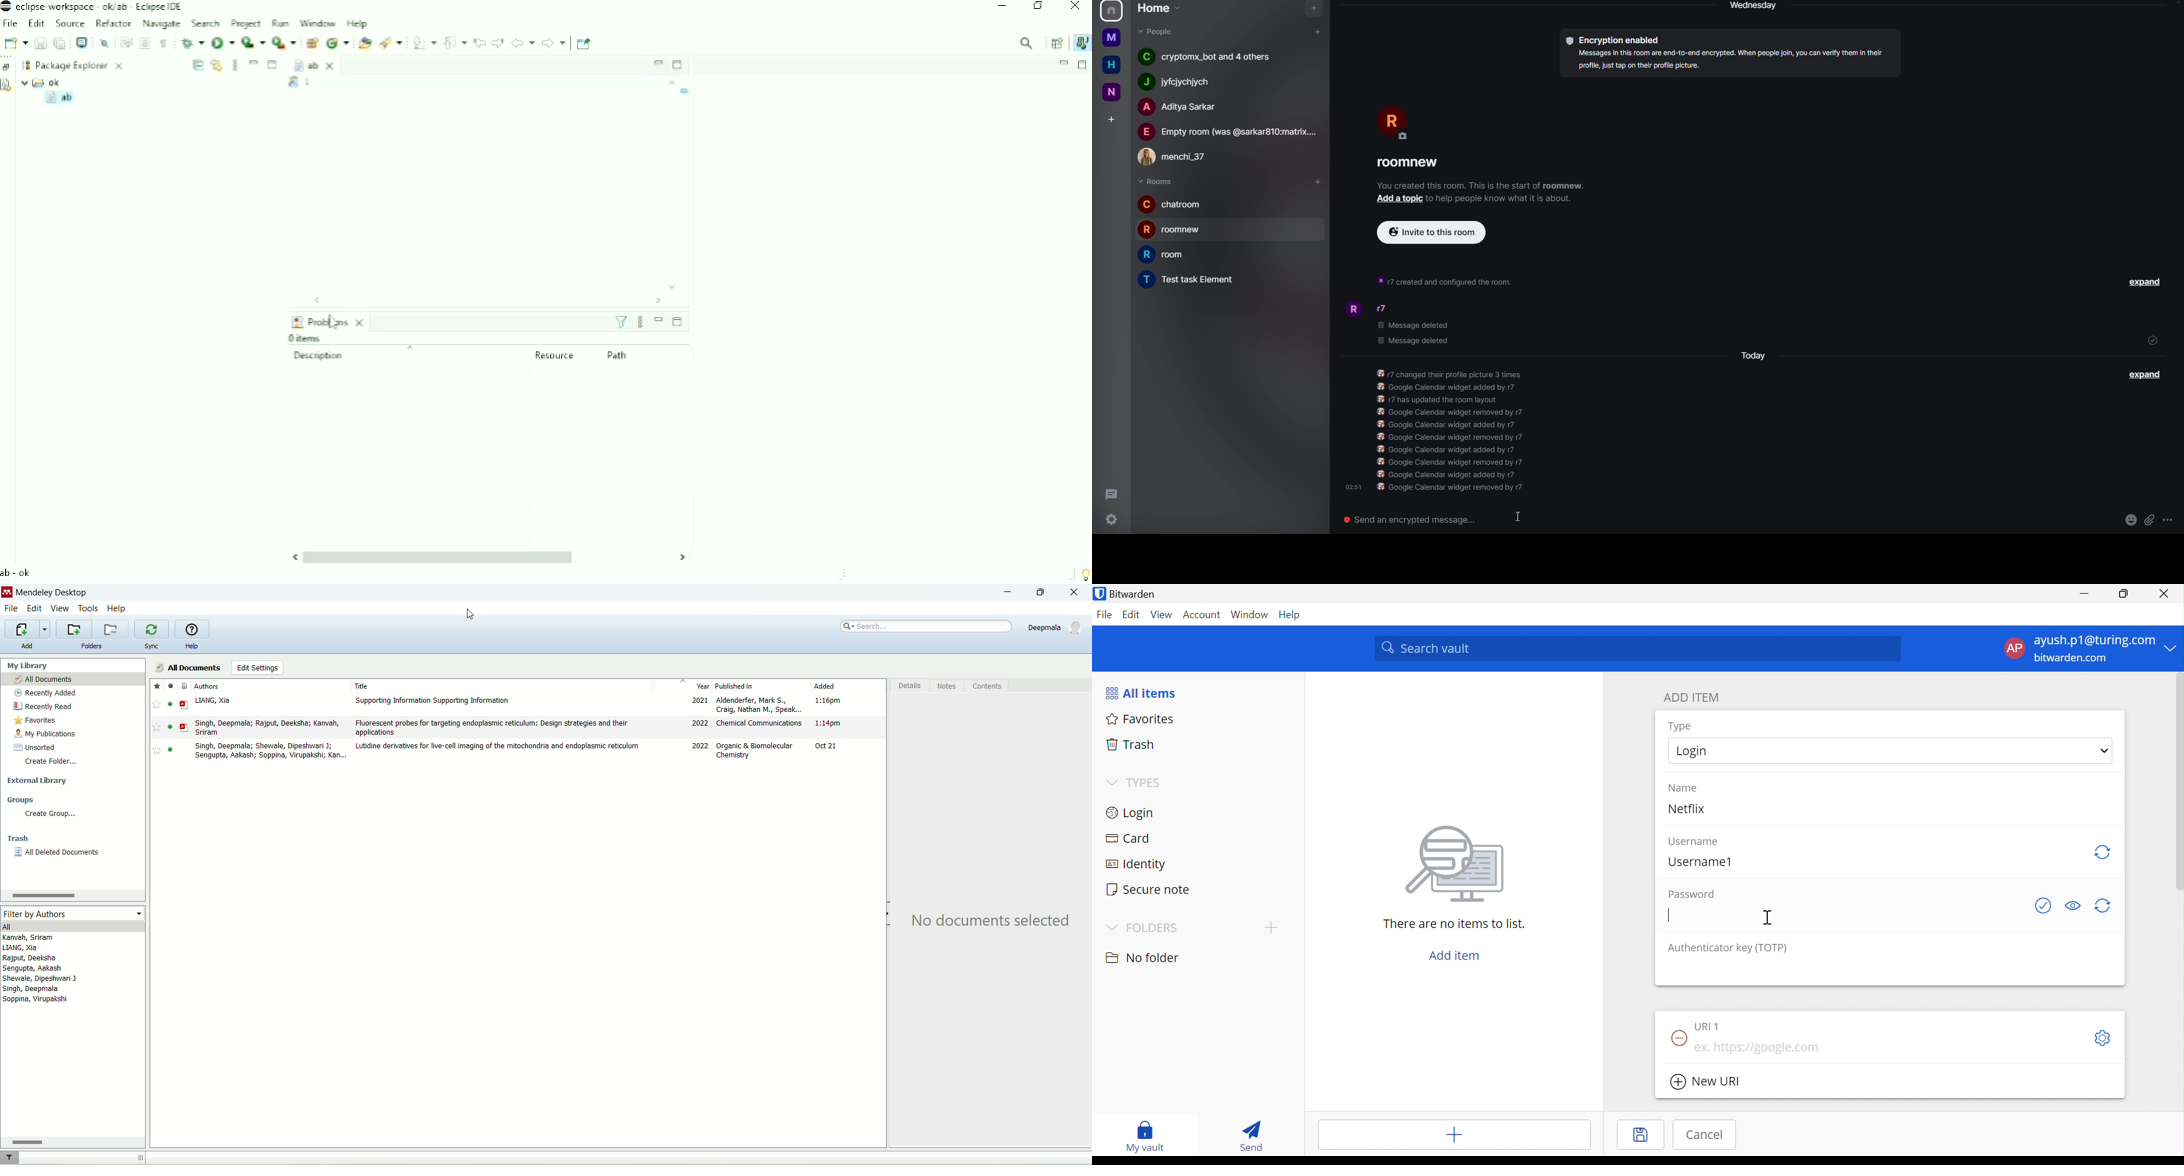 This screenshot has width=2184, height=1176. Describe the element at coordinates (151, 648) in the screenshot. I see `sync` at that location.